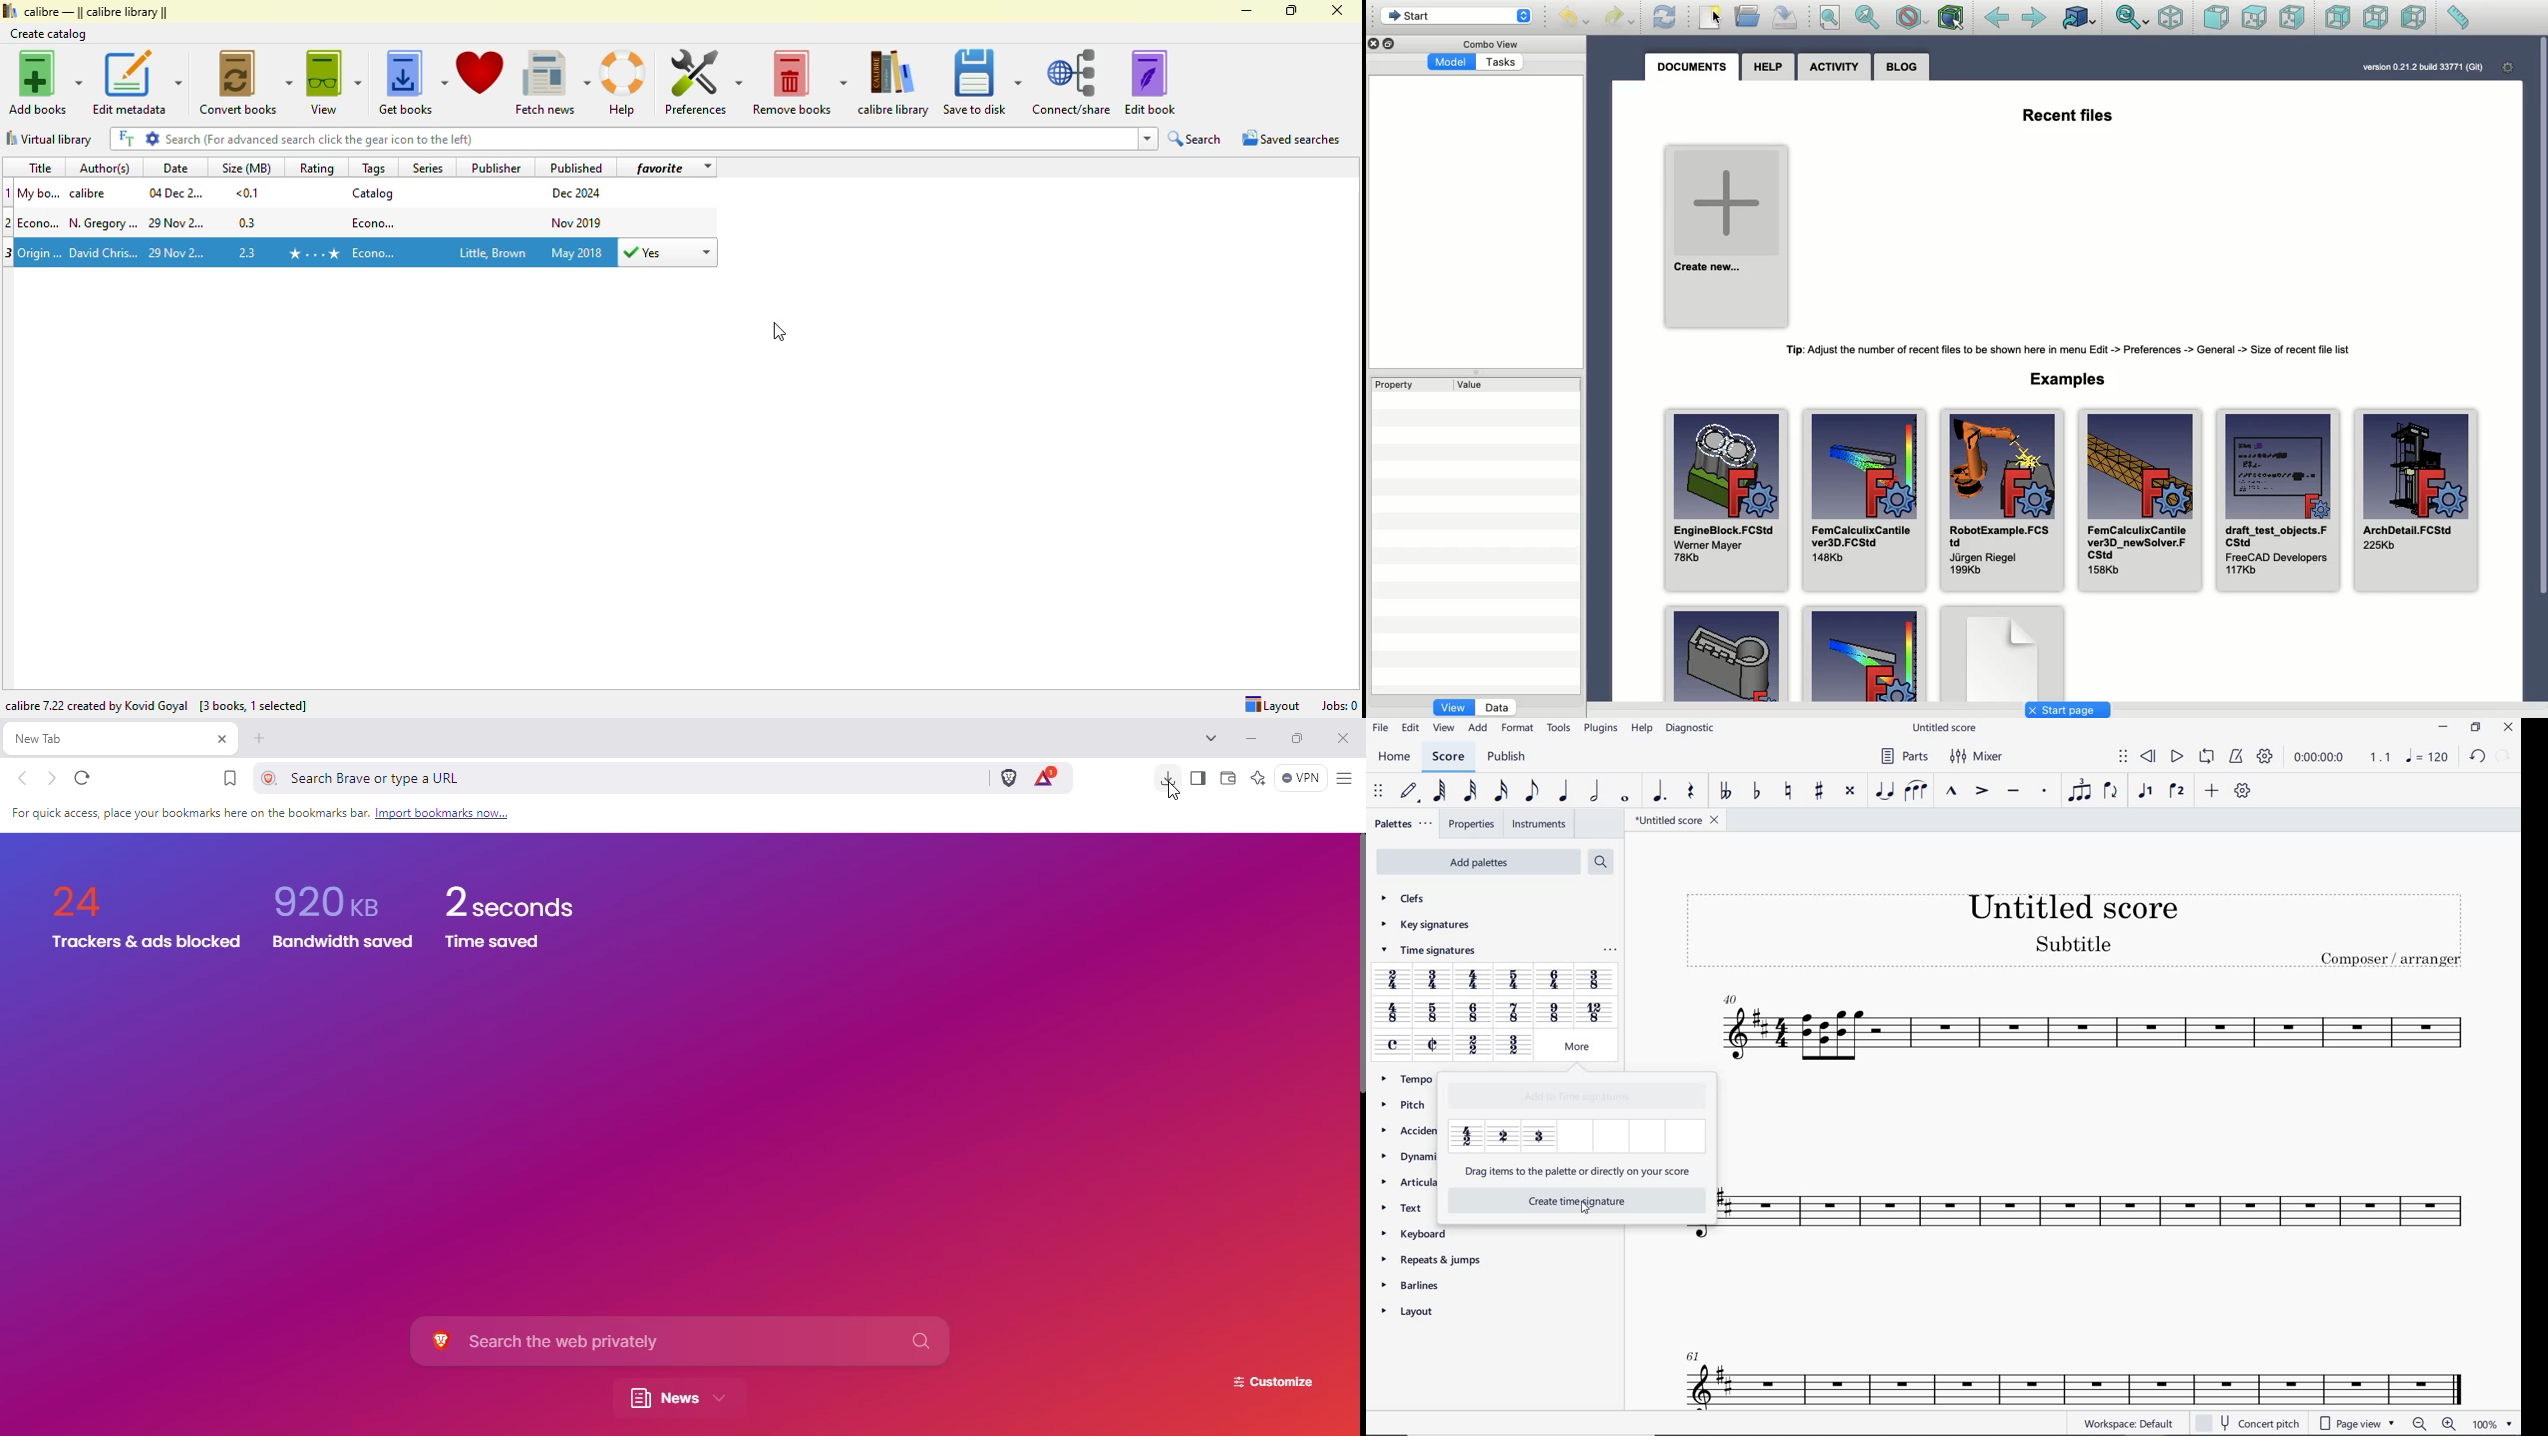  Describe the element at coordinates (1456, 16) in the screenshot. I see `Workbench` at that location.